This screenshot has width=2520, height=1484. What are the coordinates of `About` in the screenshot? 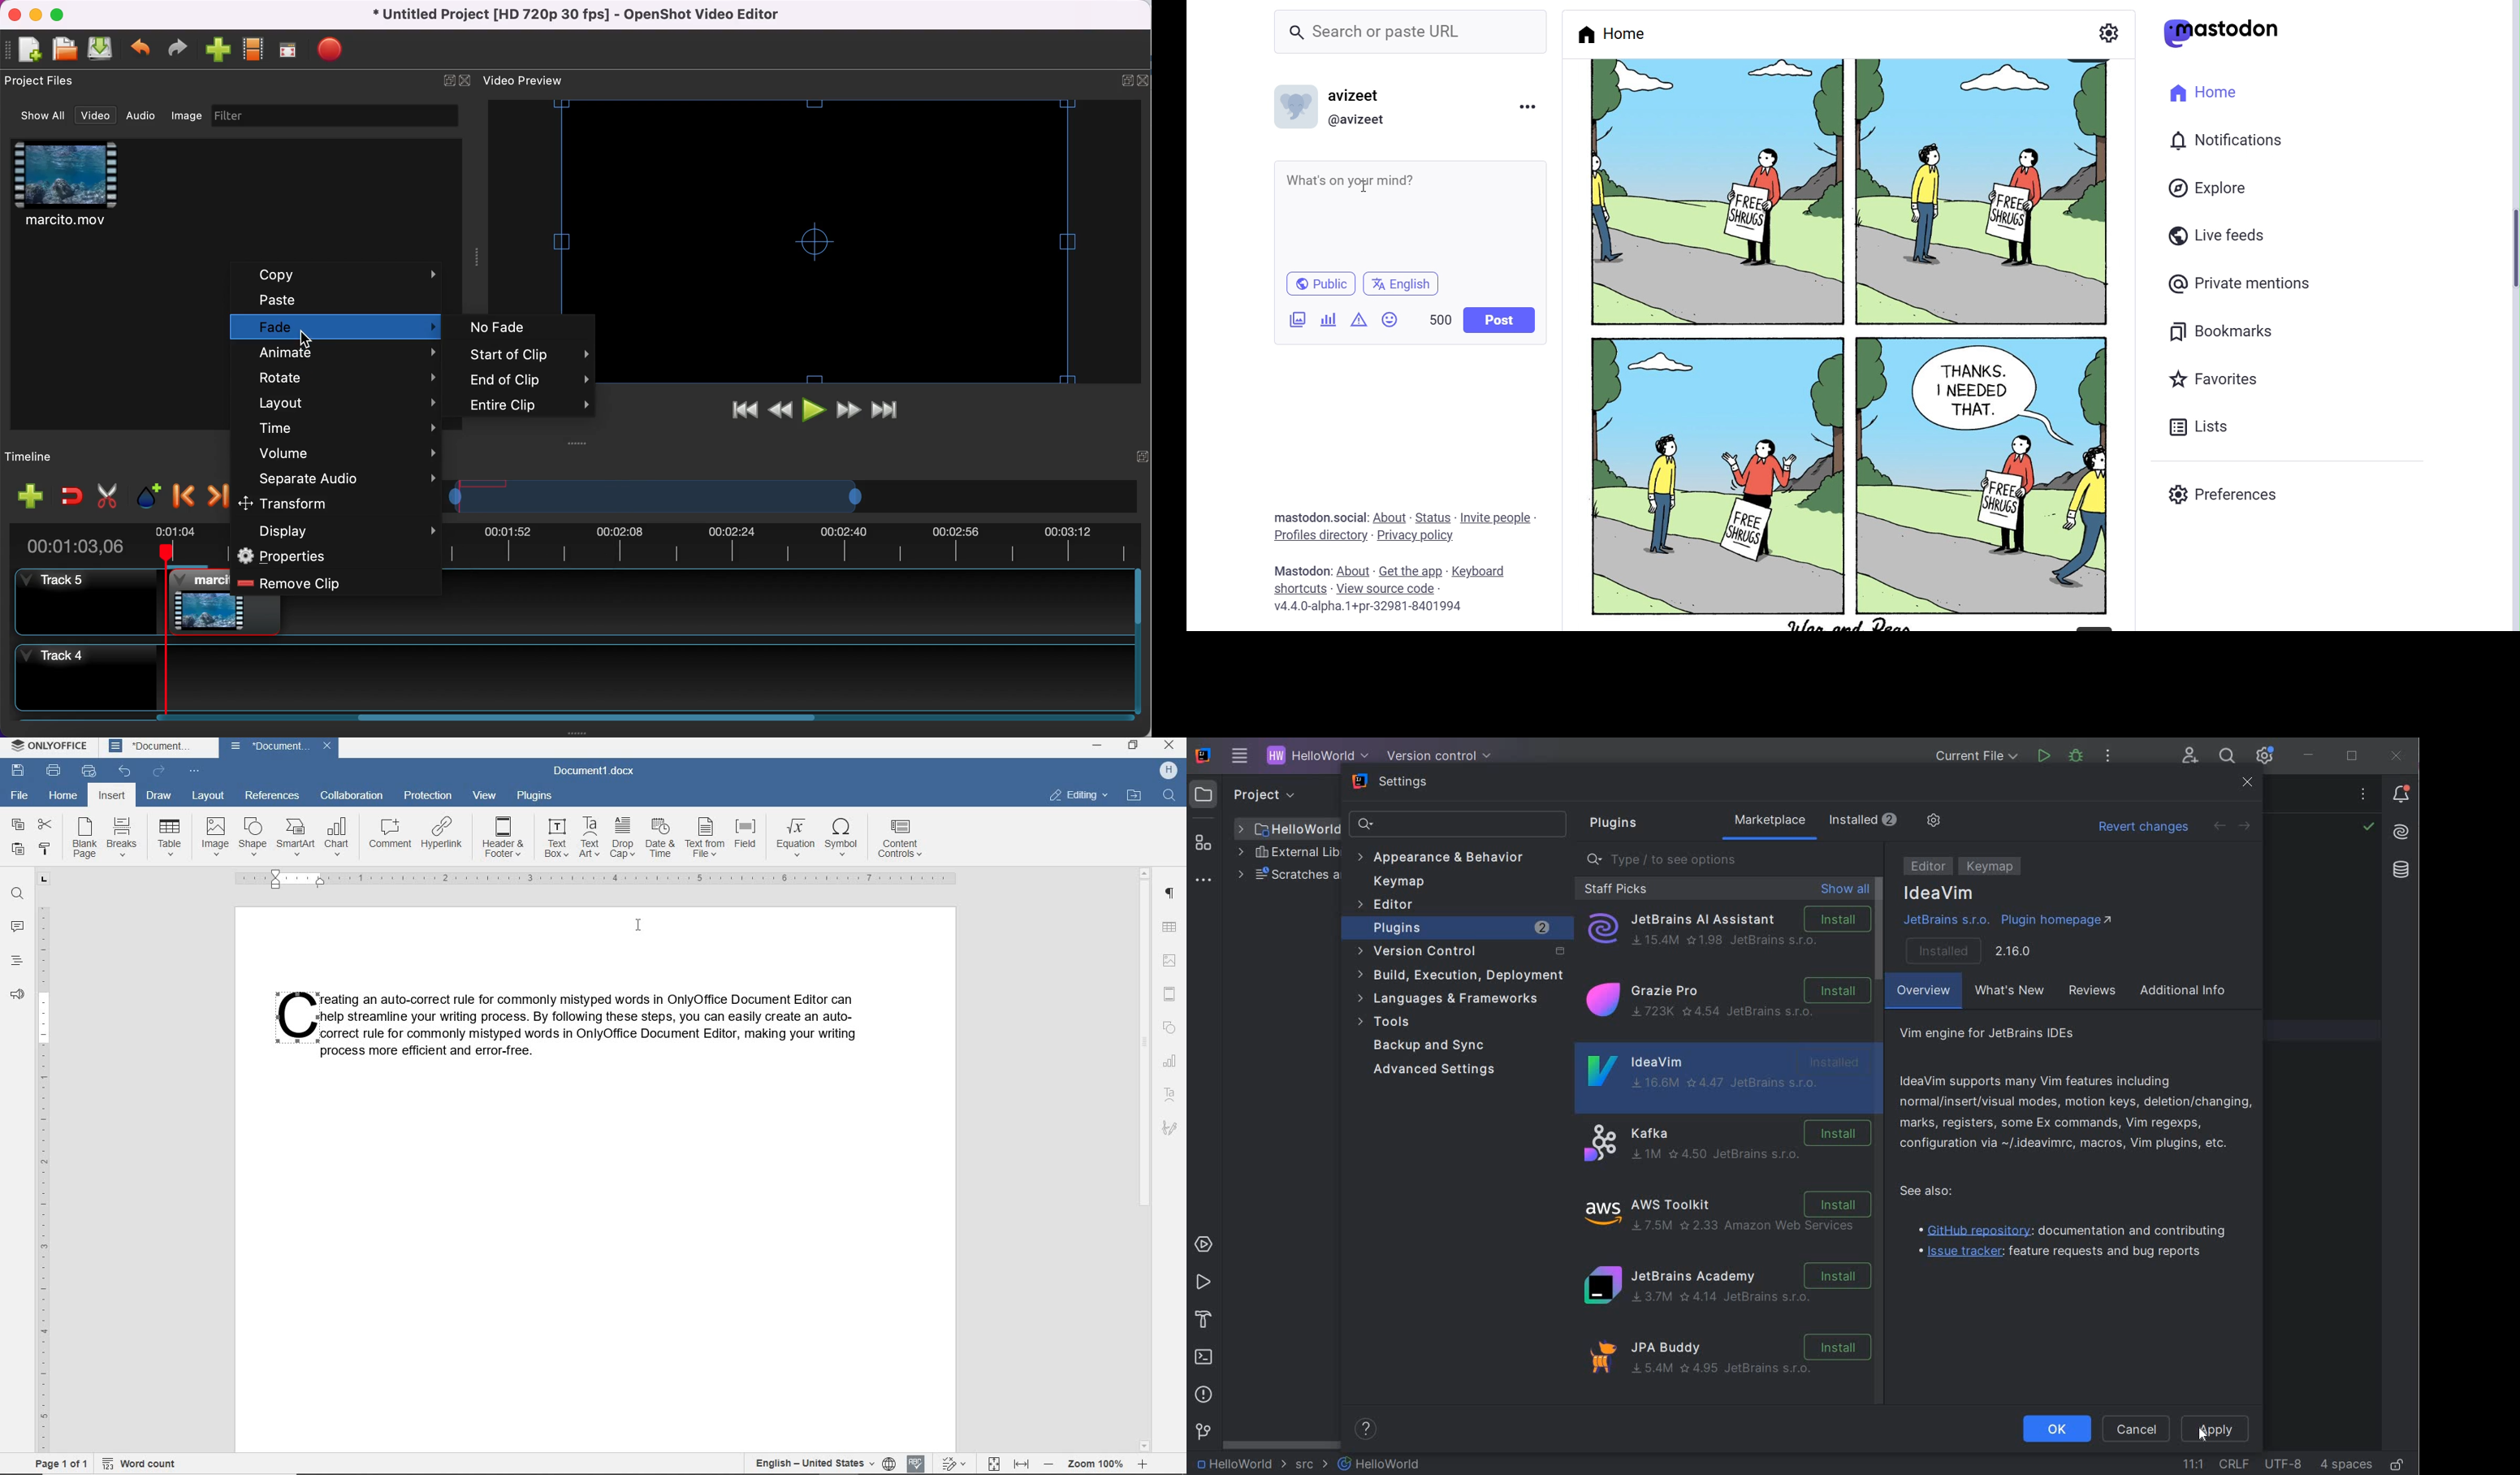 It's located at (1351, 571).